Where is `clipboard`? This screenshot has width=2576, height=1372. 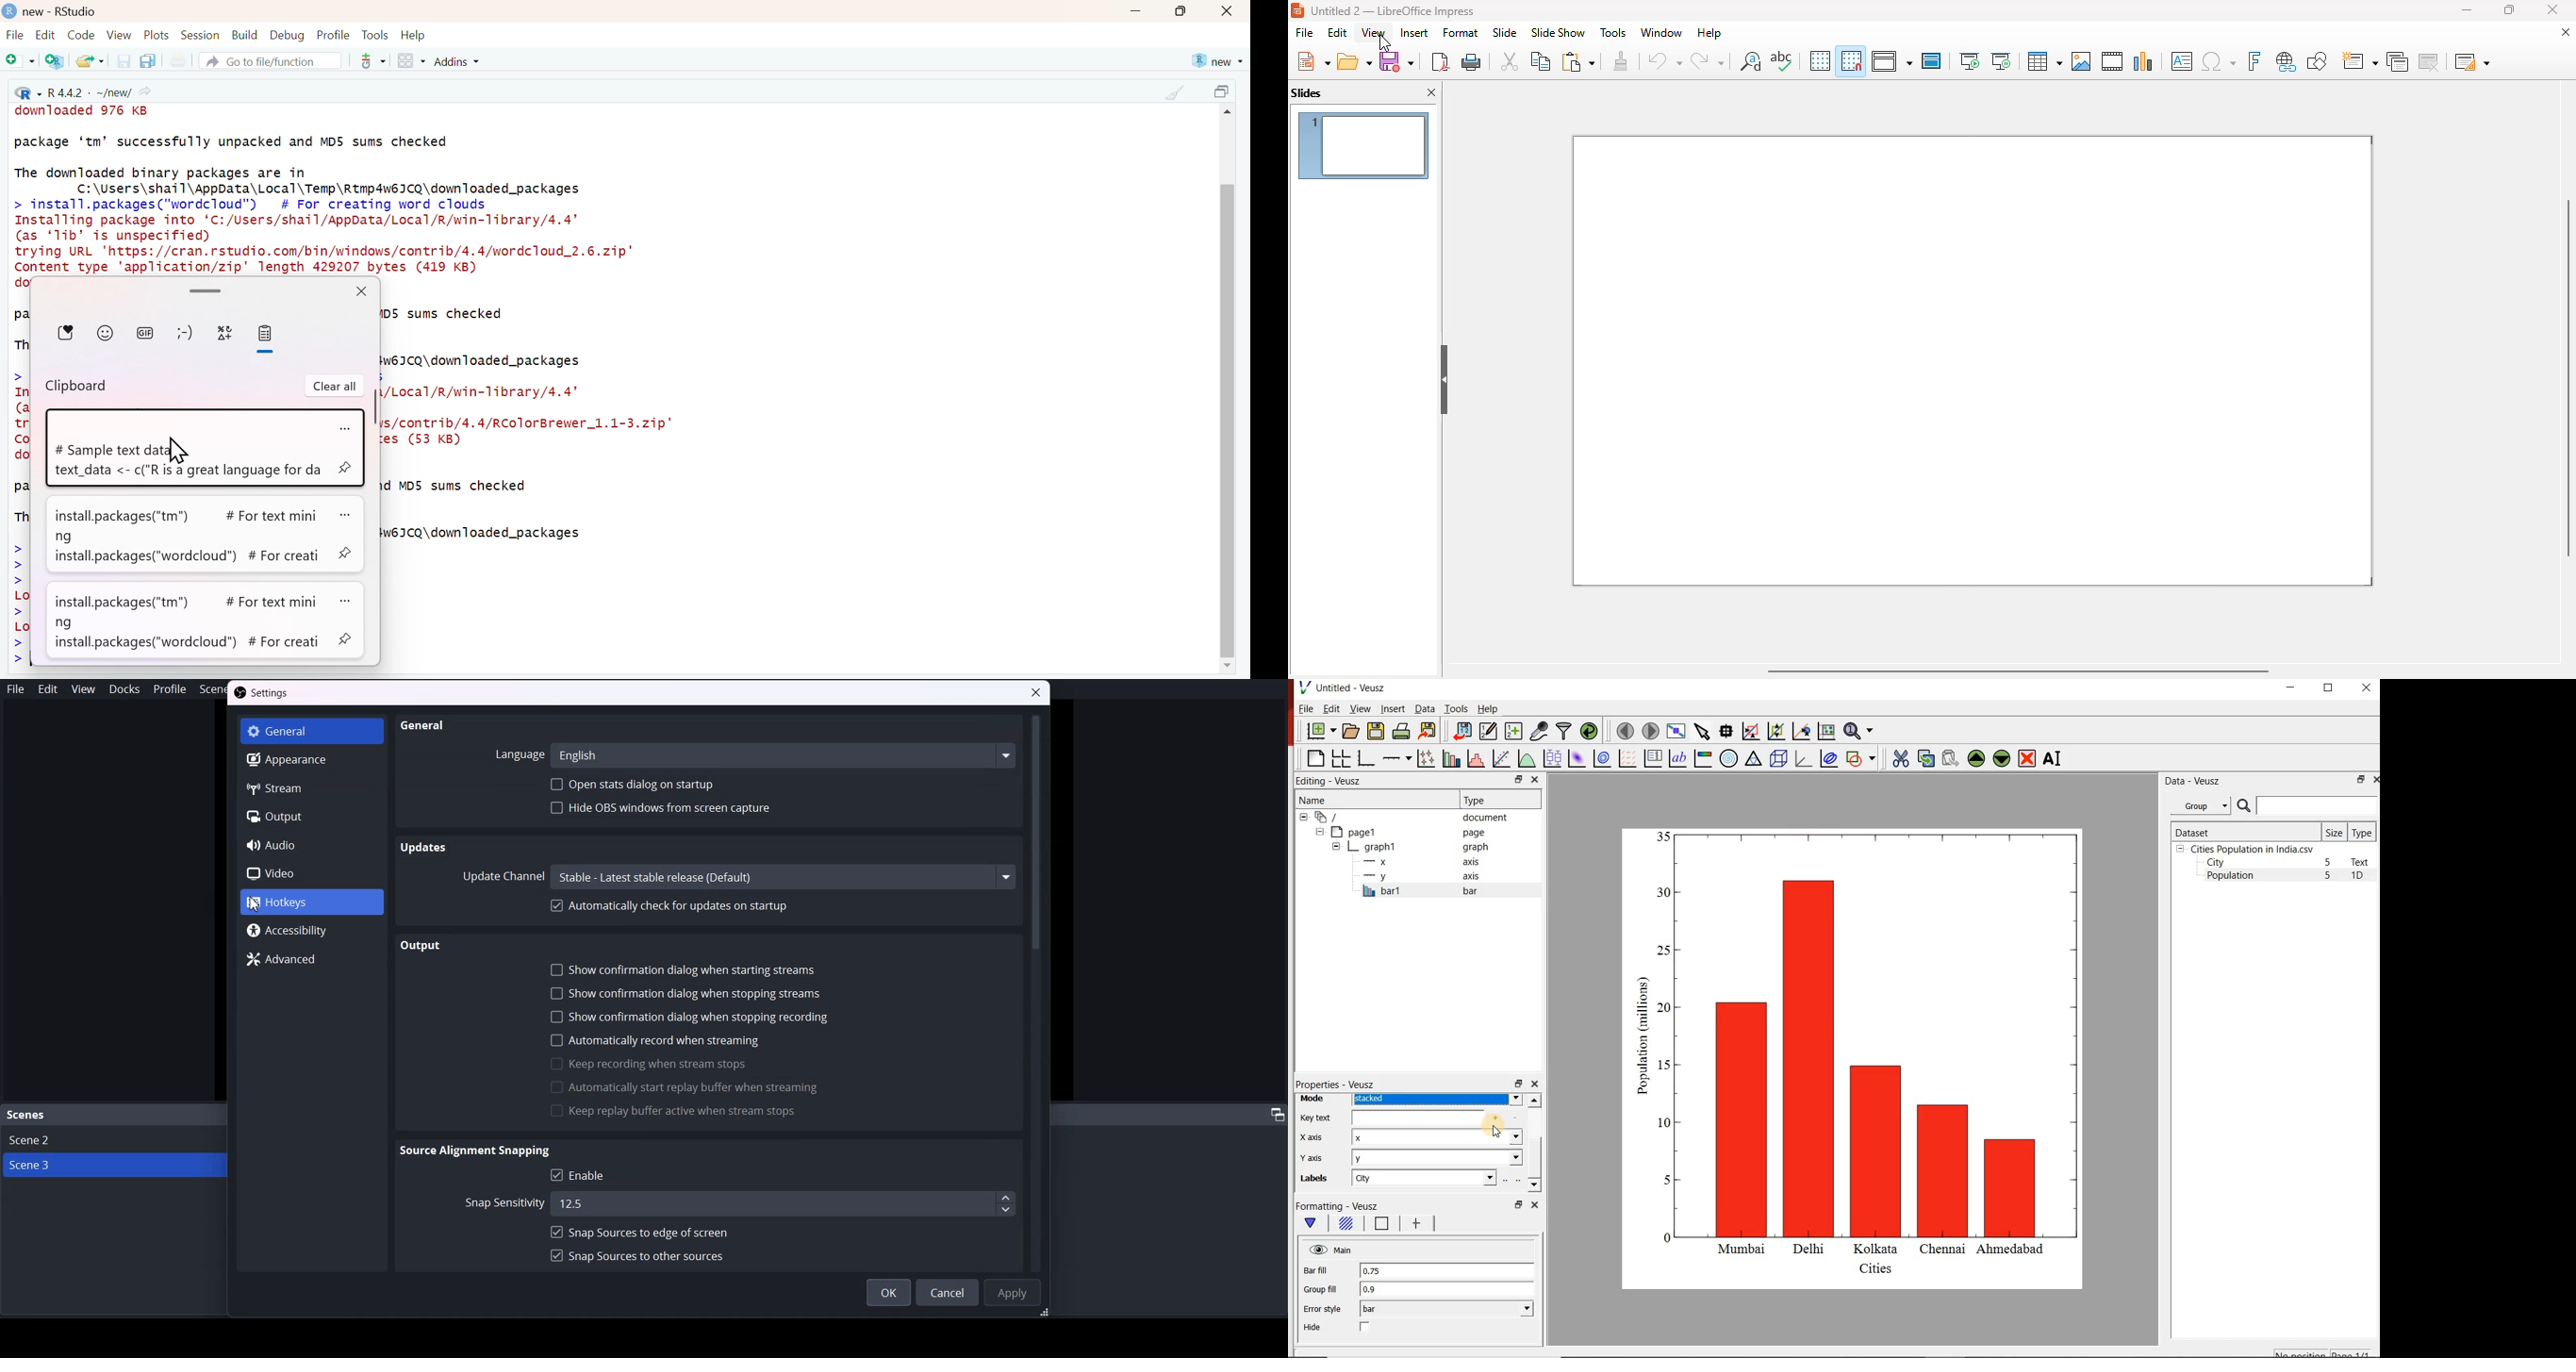 clipboard is located at coordinates (267, 334).